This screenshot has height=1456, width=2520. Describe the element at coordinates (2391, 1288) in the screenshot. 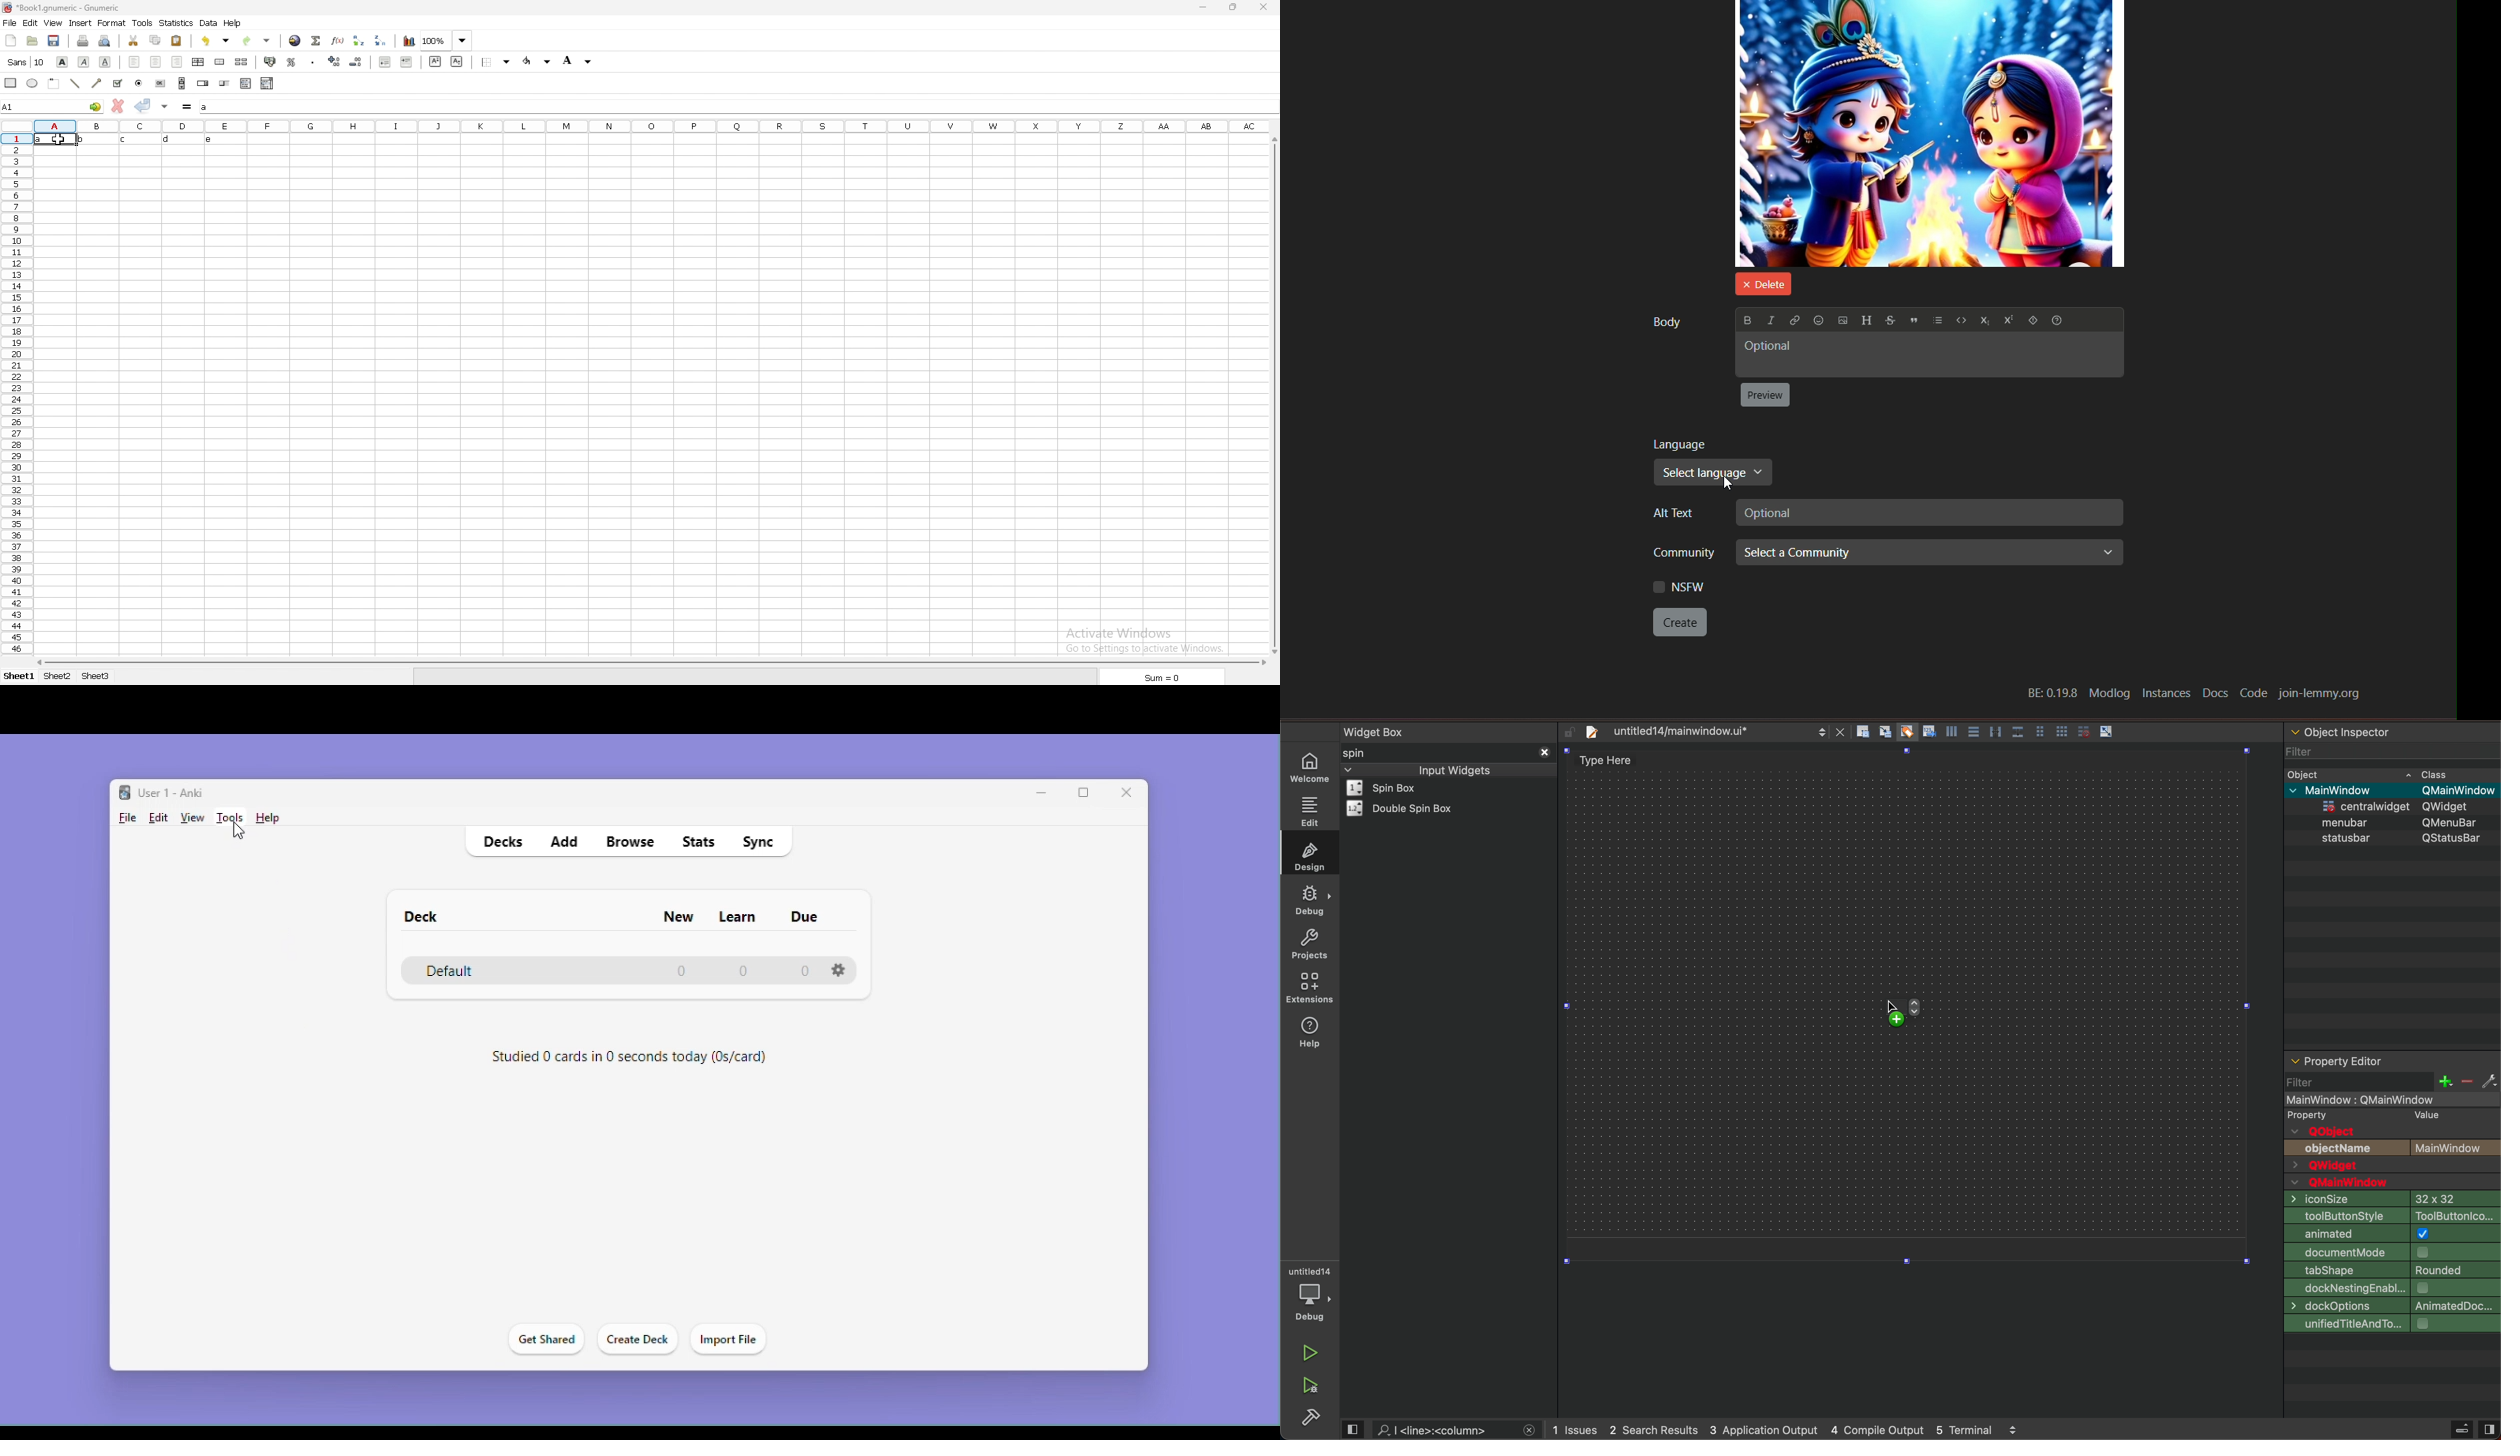

I see `dock` at that location.